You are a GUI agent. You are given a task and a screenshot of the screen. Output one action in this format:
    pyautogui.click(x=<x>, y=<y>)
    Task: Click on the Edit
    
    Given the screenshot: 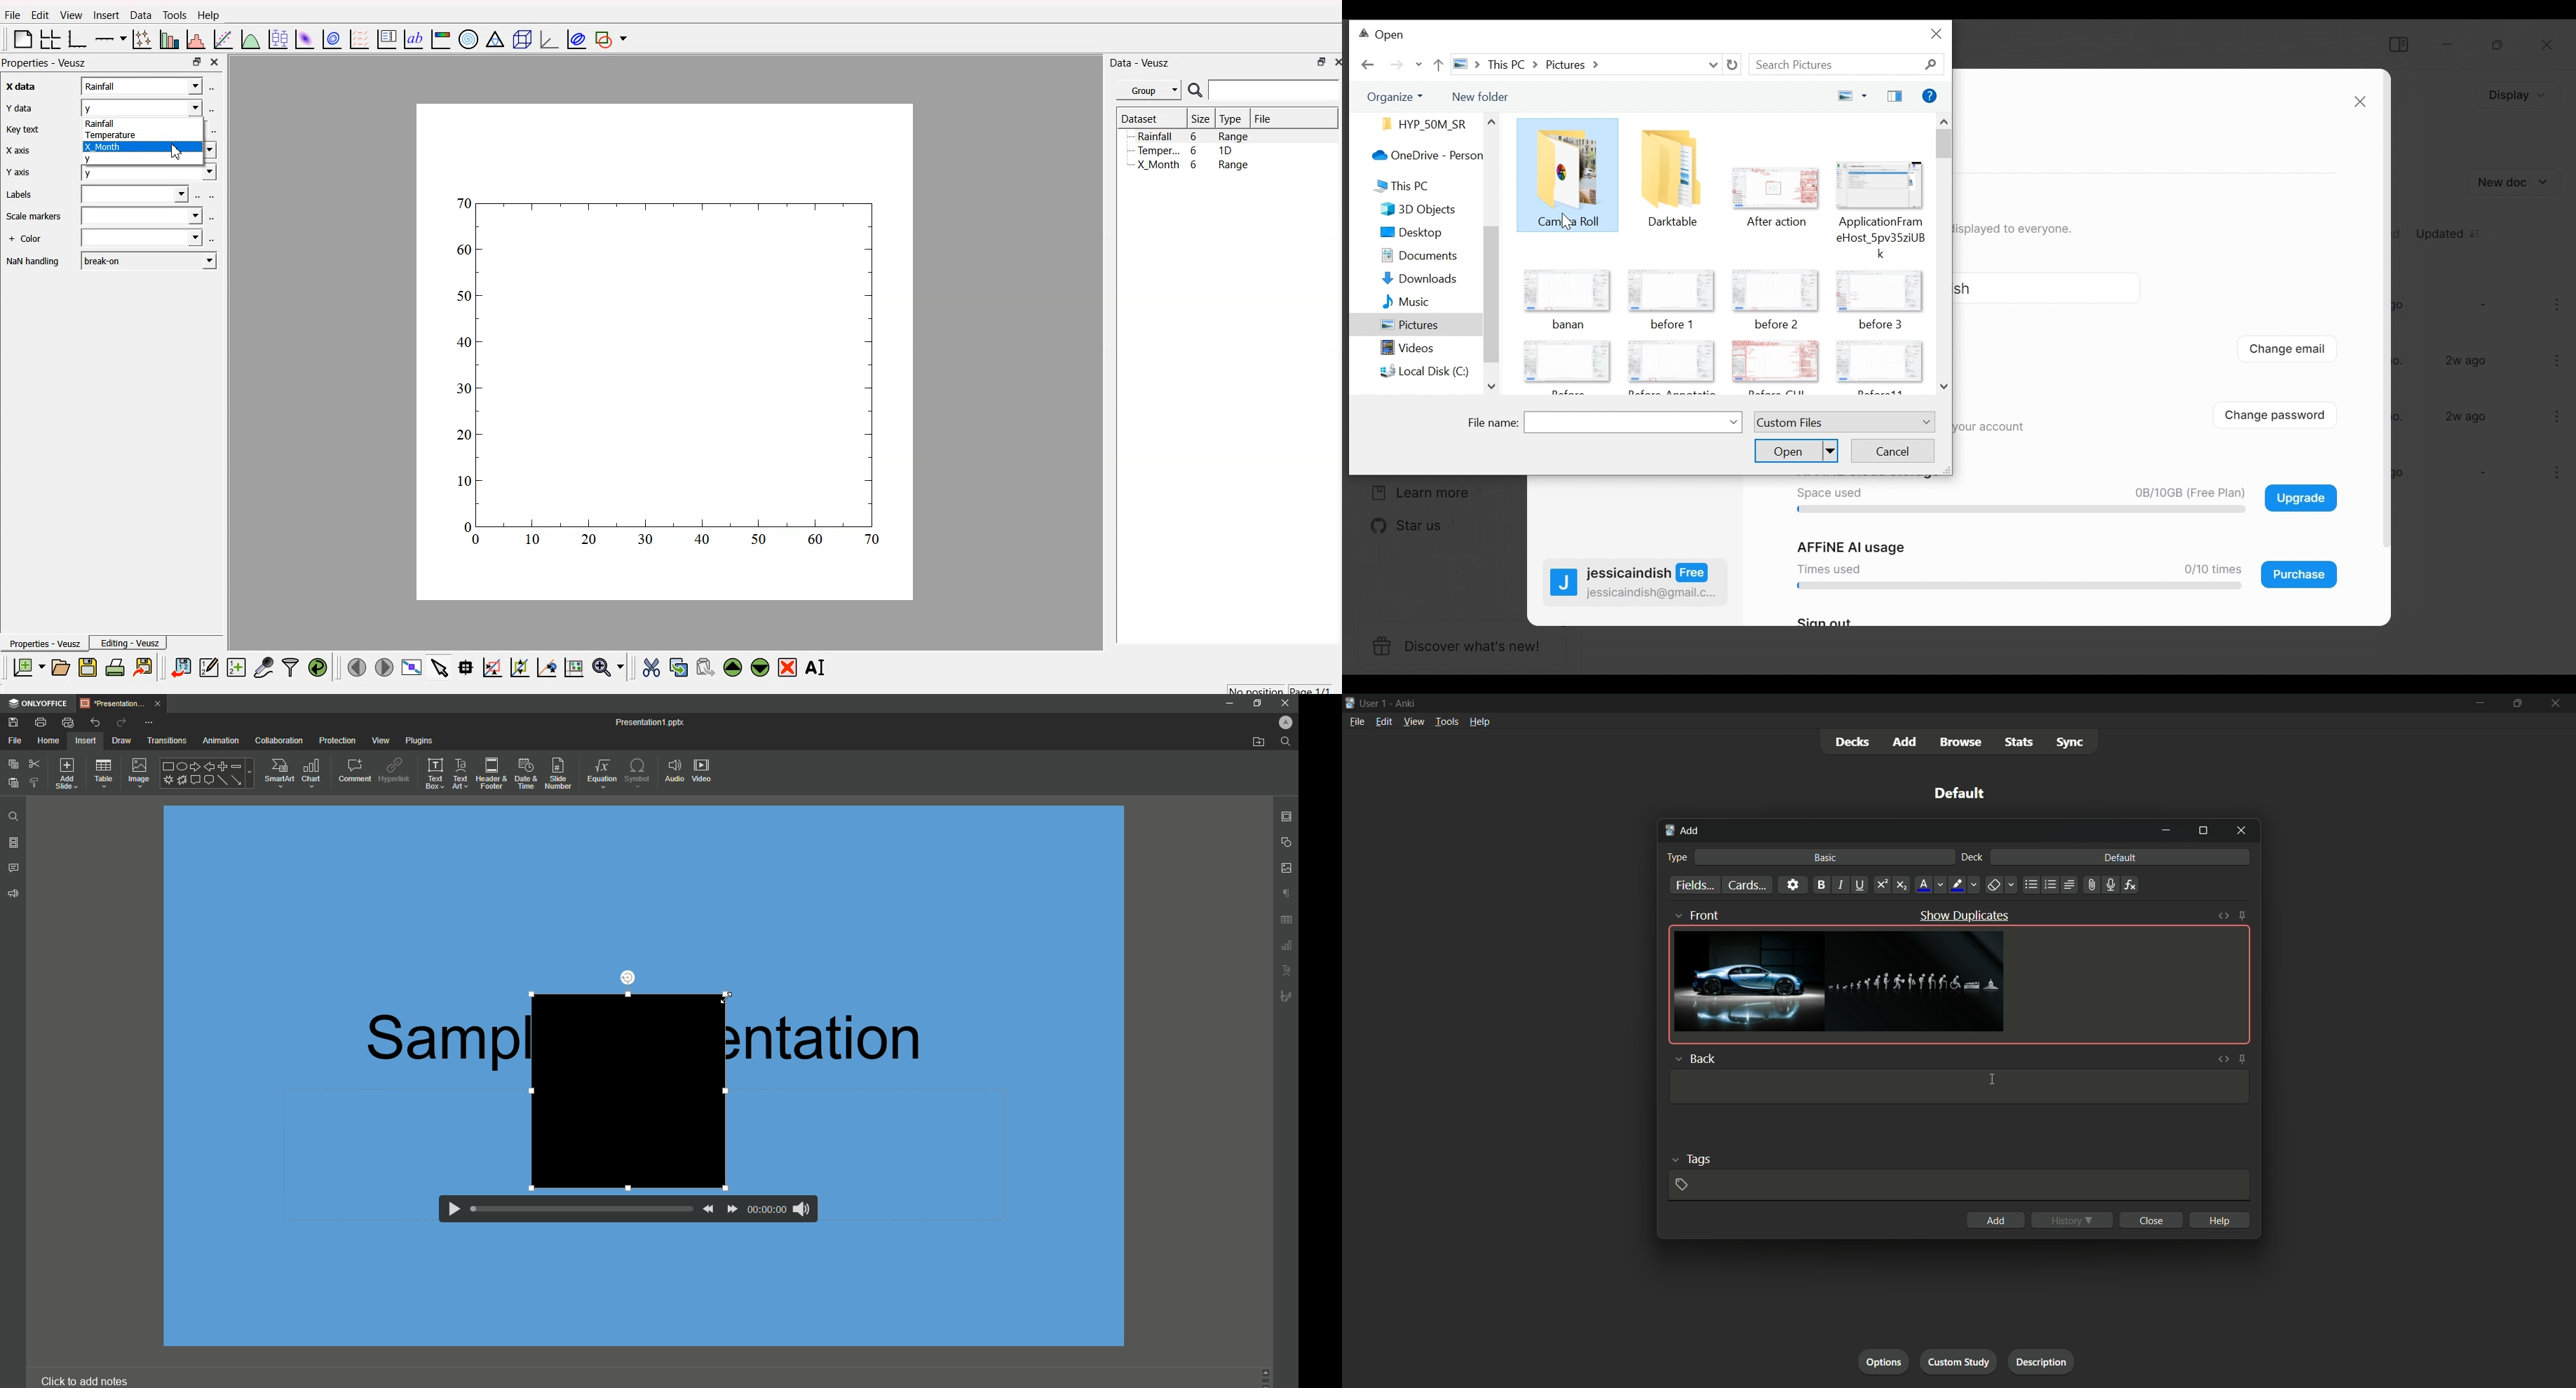 What is the action you would take?
    pyautogui.click(x=38, y=15)
    